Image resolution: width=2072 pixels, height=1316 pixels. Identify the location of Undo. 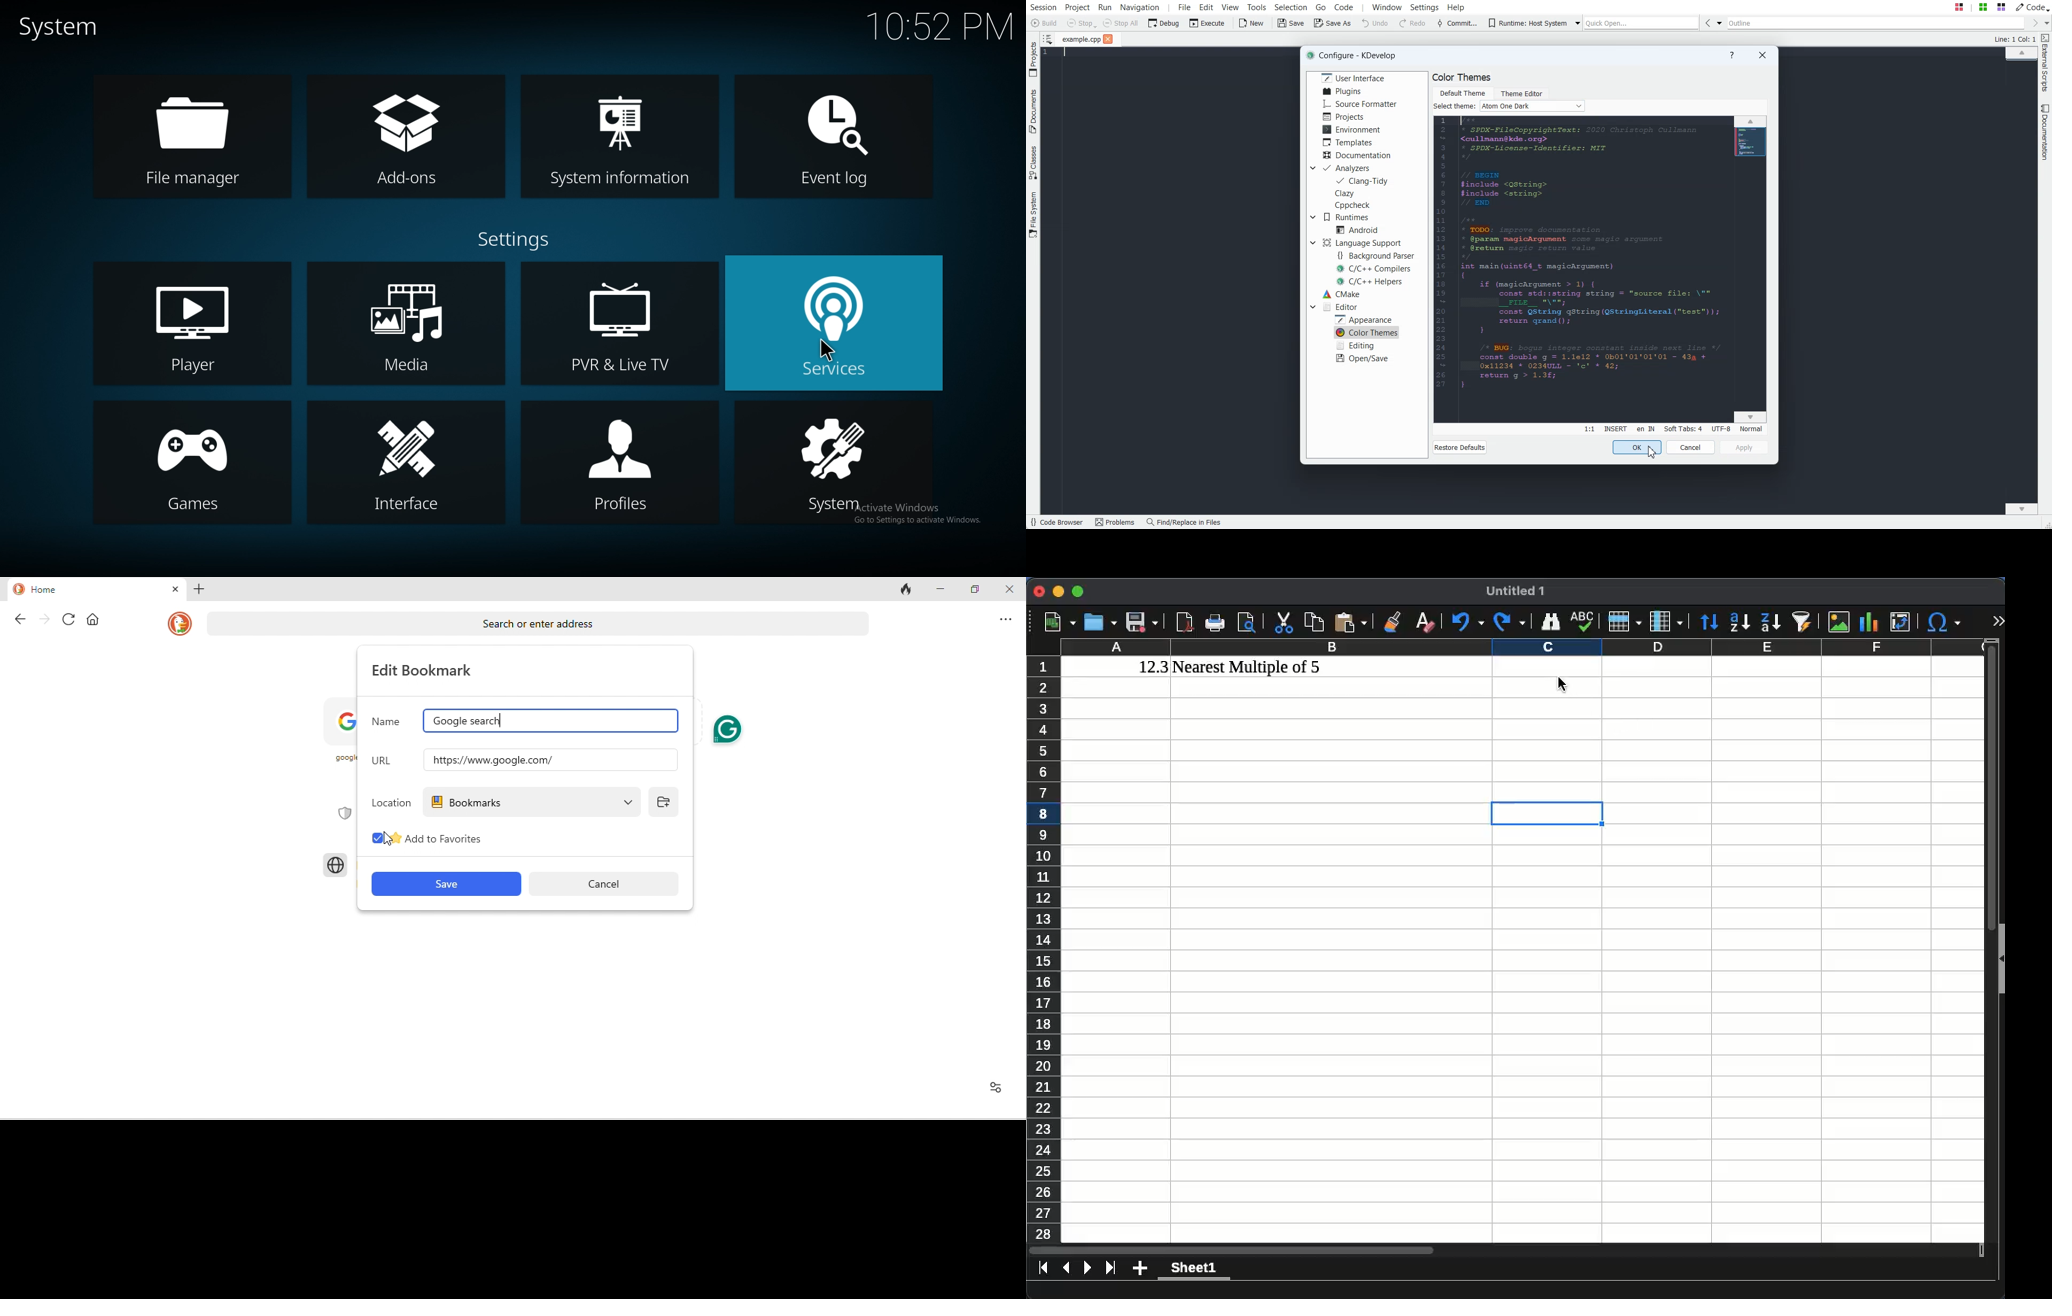
(1375, 24).